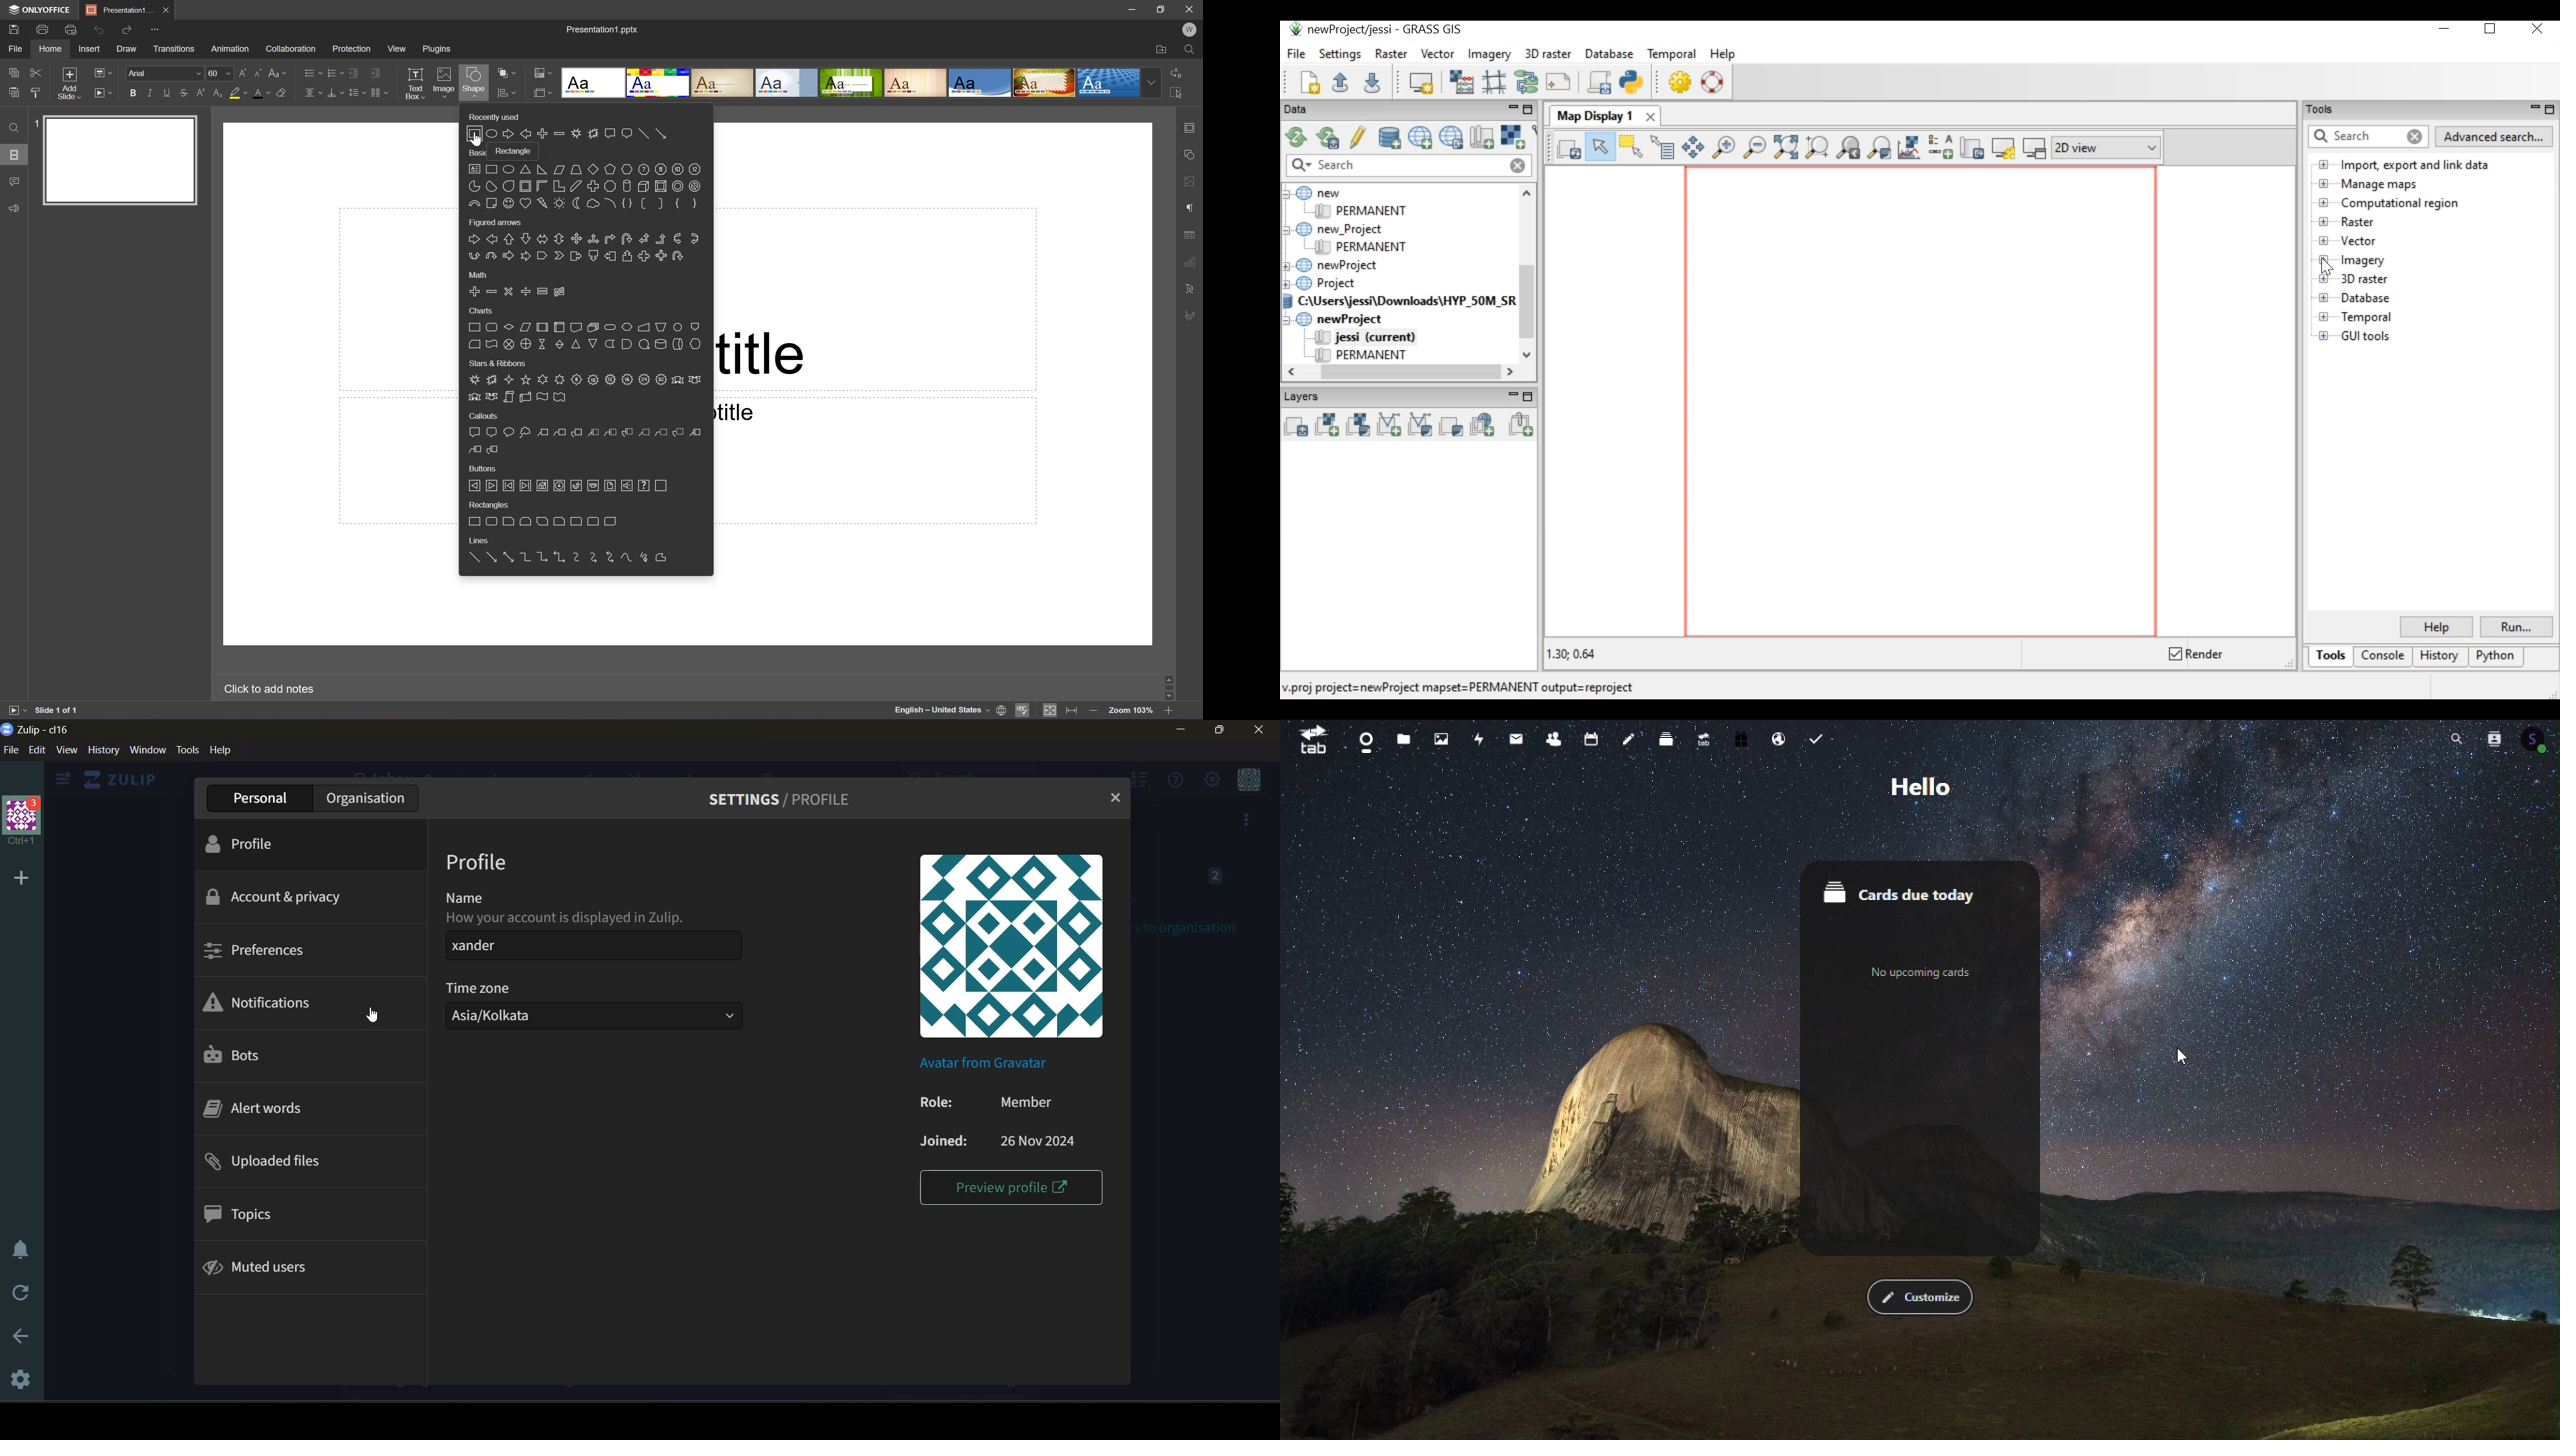 This screenshot has height=1456, width=2576. Describe the element at coordinates (263, 94) in the screenshot. I see `Font color` at that location.